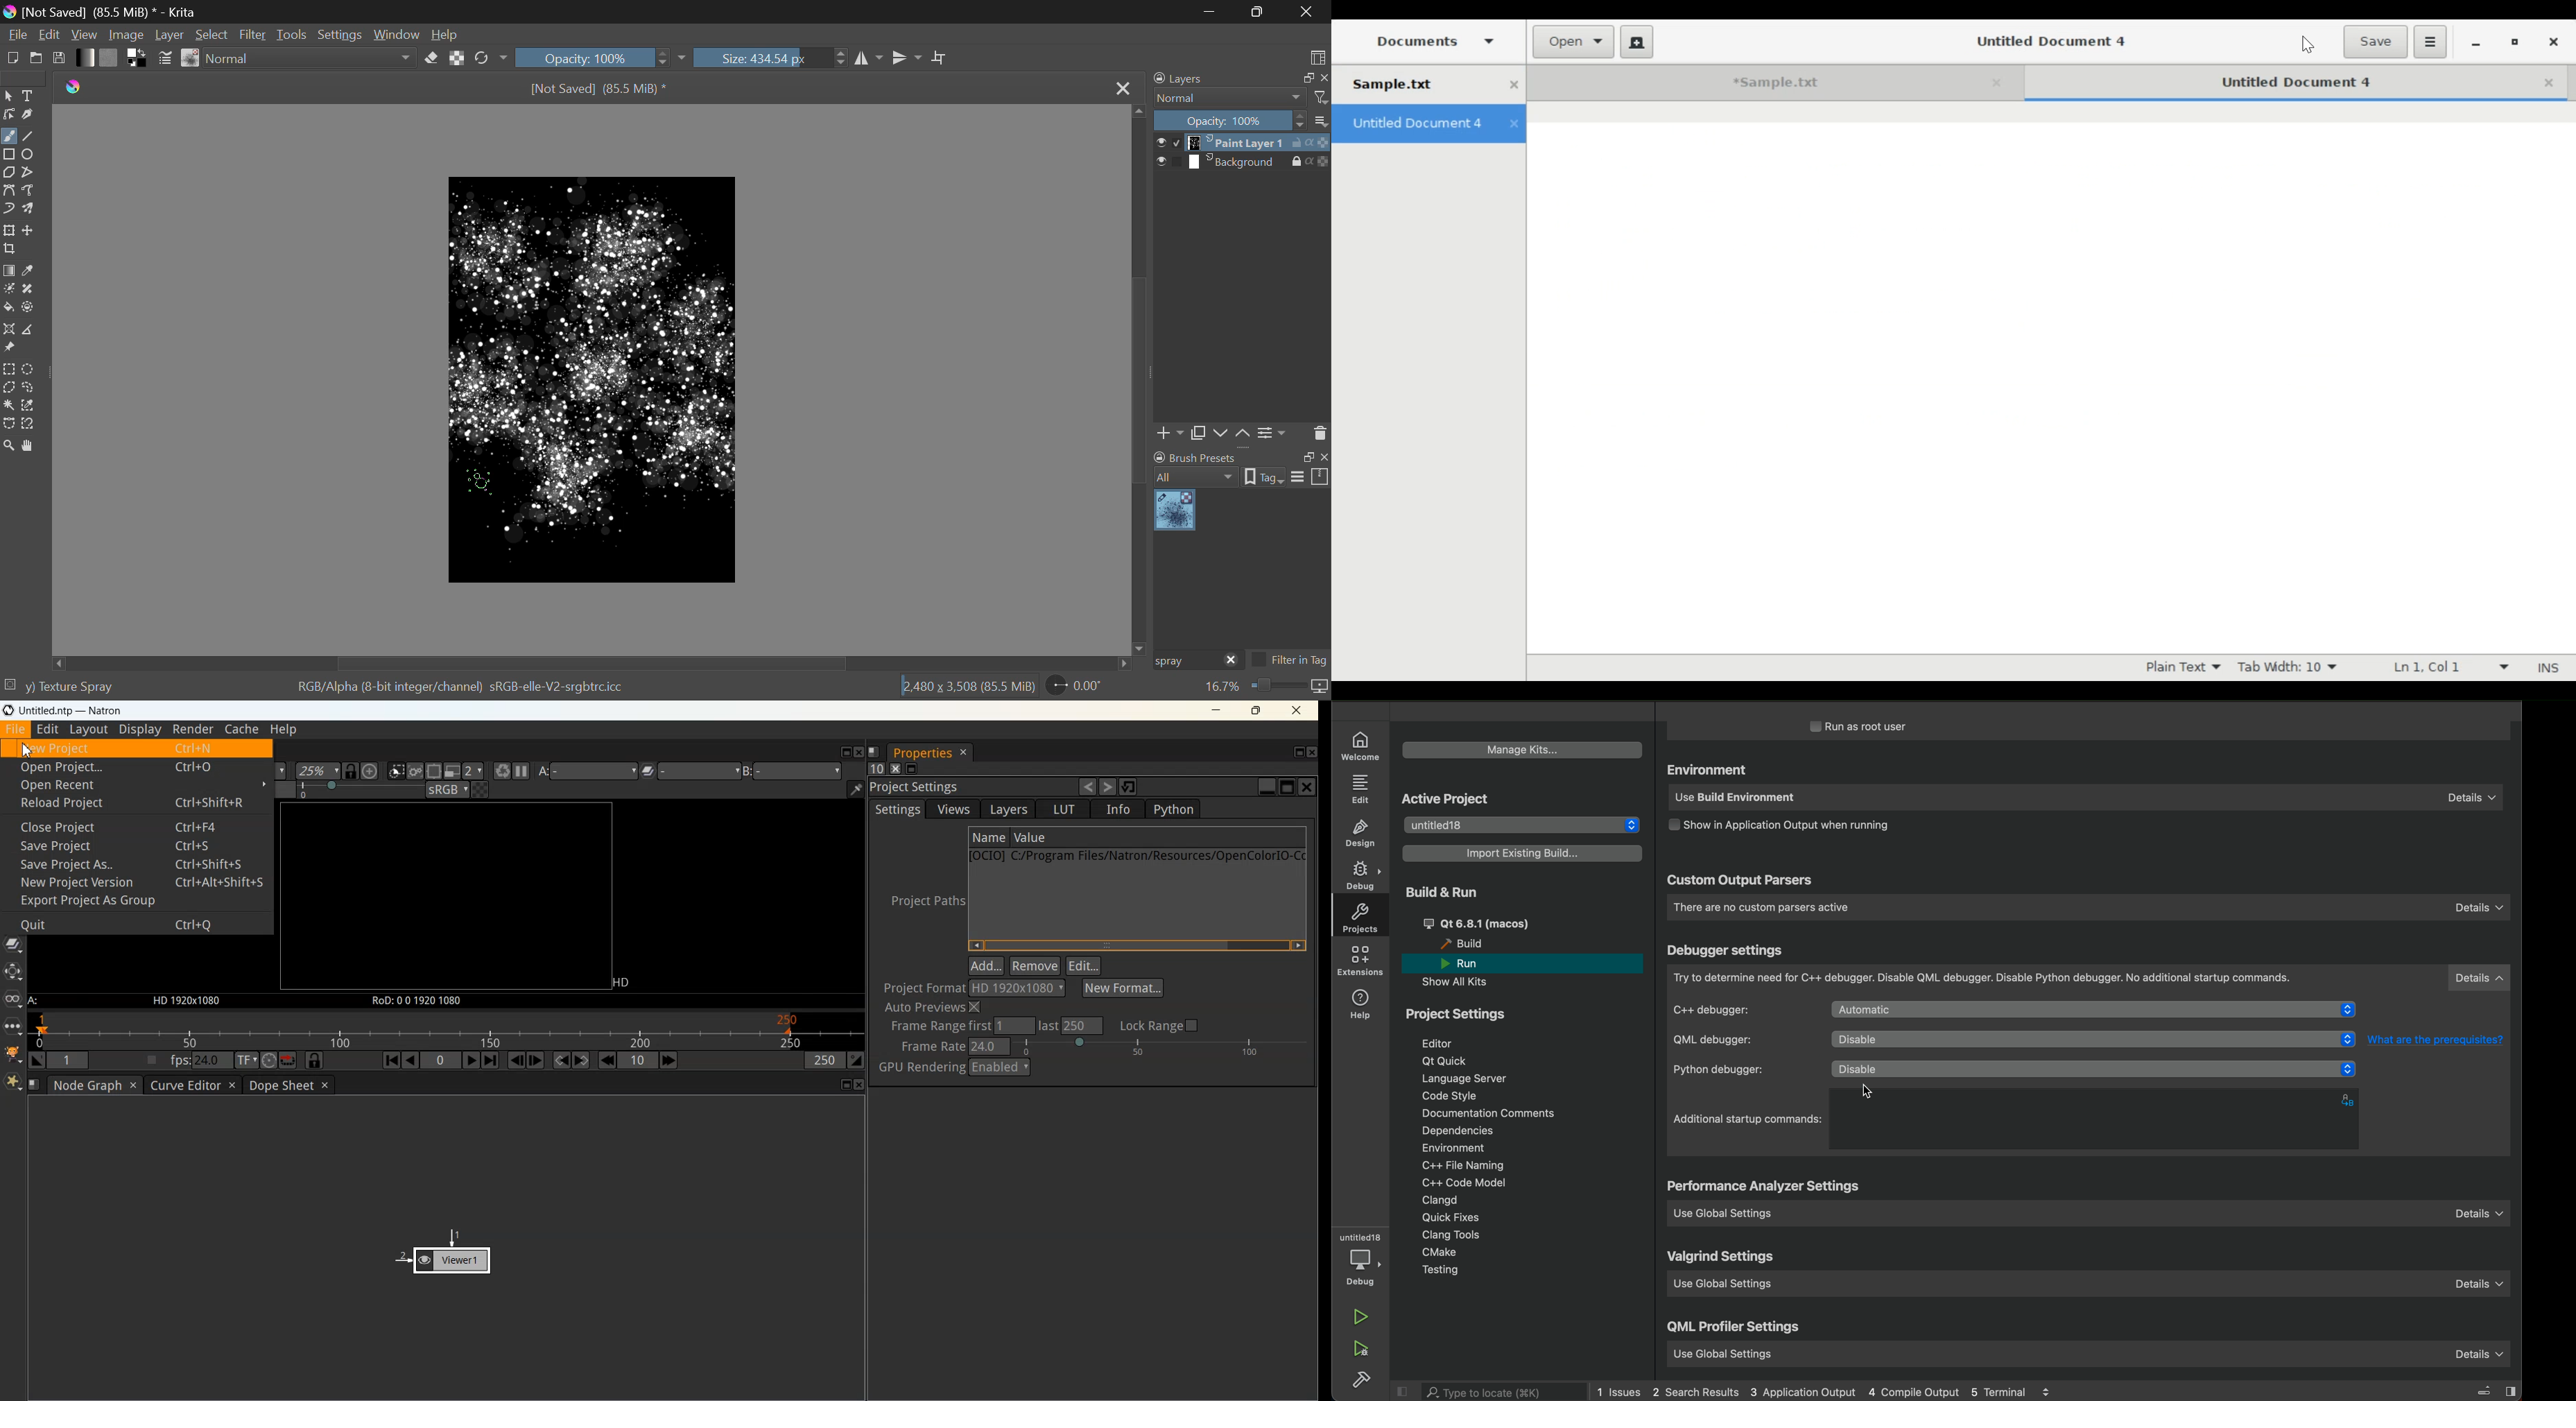 The image size is (2576, 1428). Describe the element at coordinates (30, 155) in the screenshot. I see `Ellipses` at that location.